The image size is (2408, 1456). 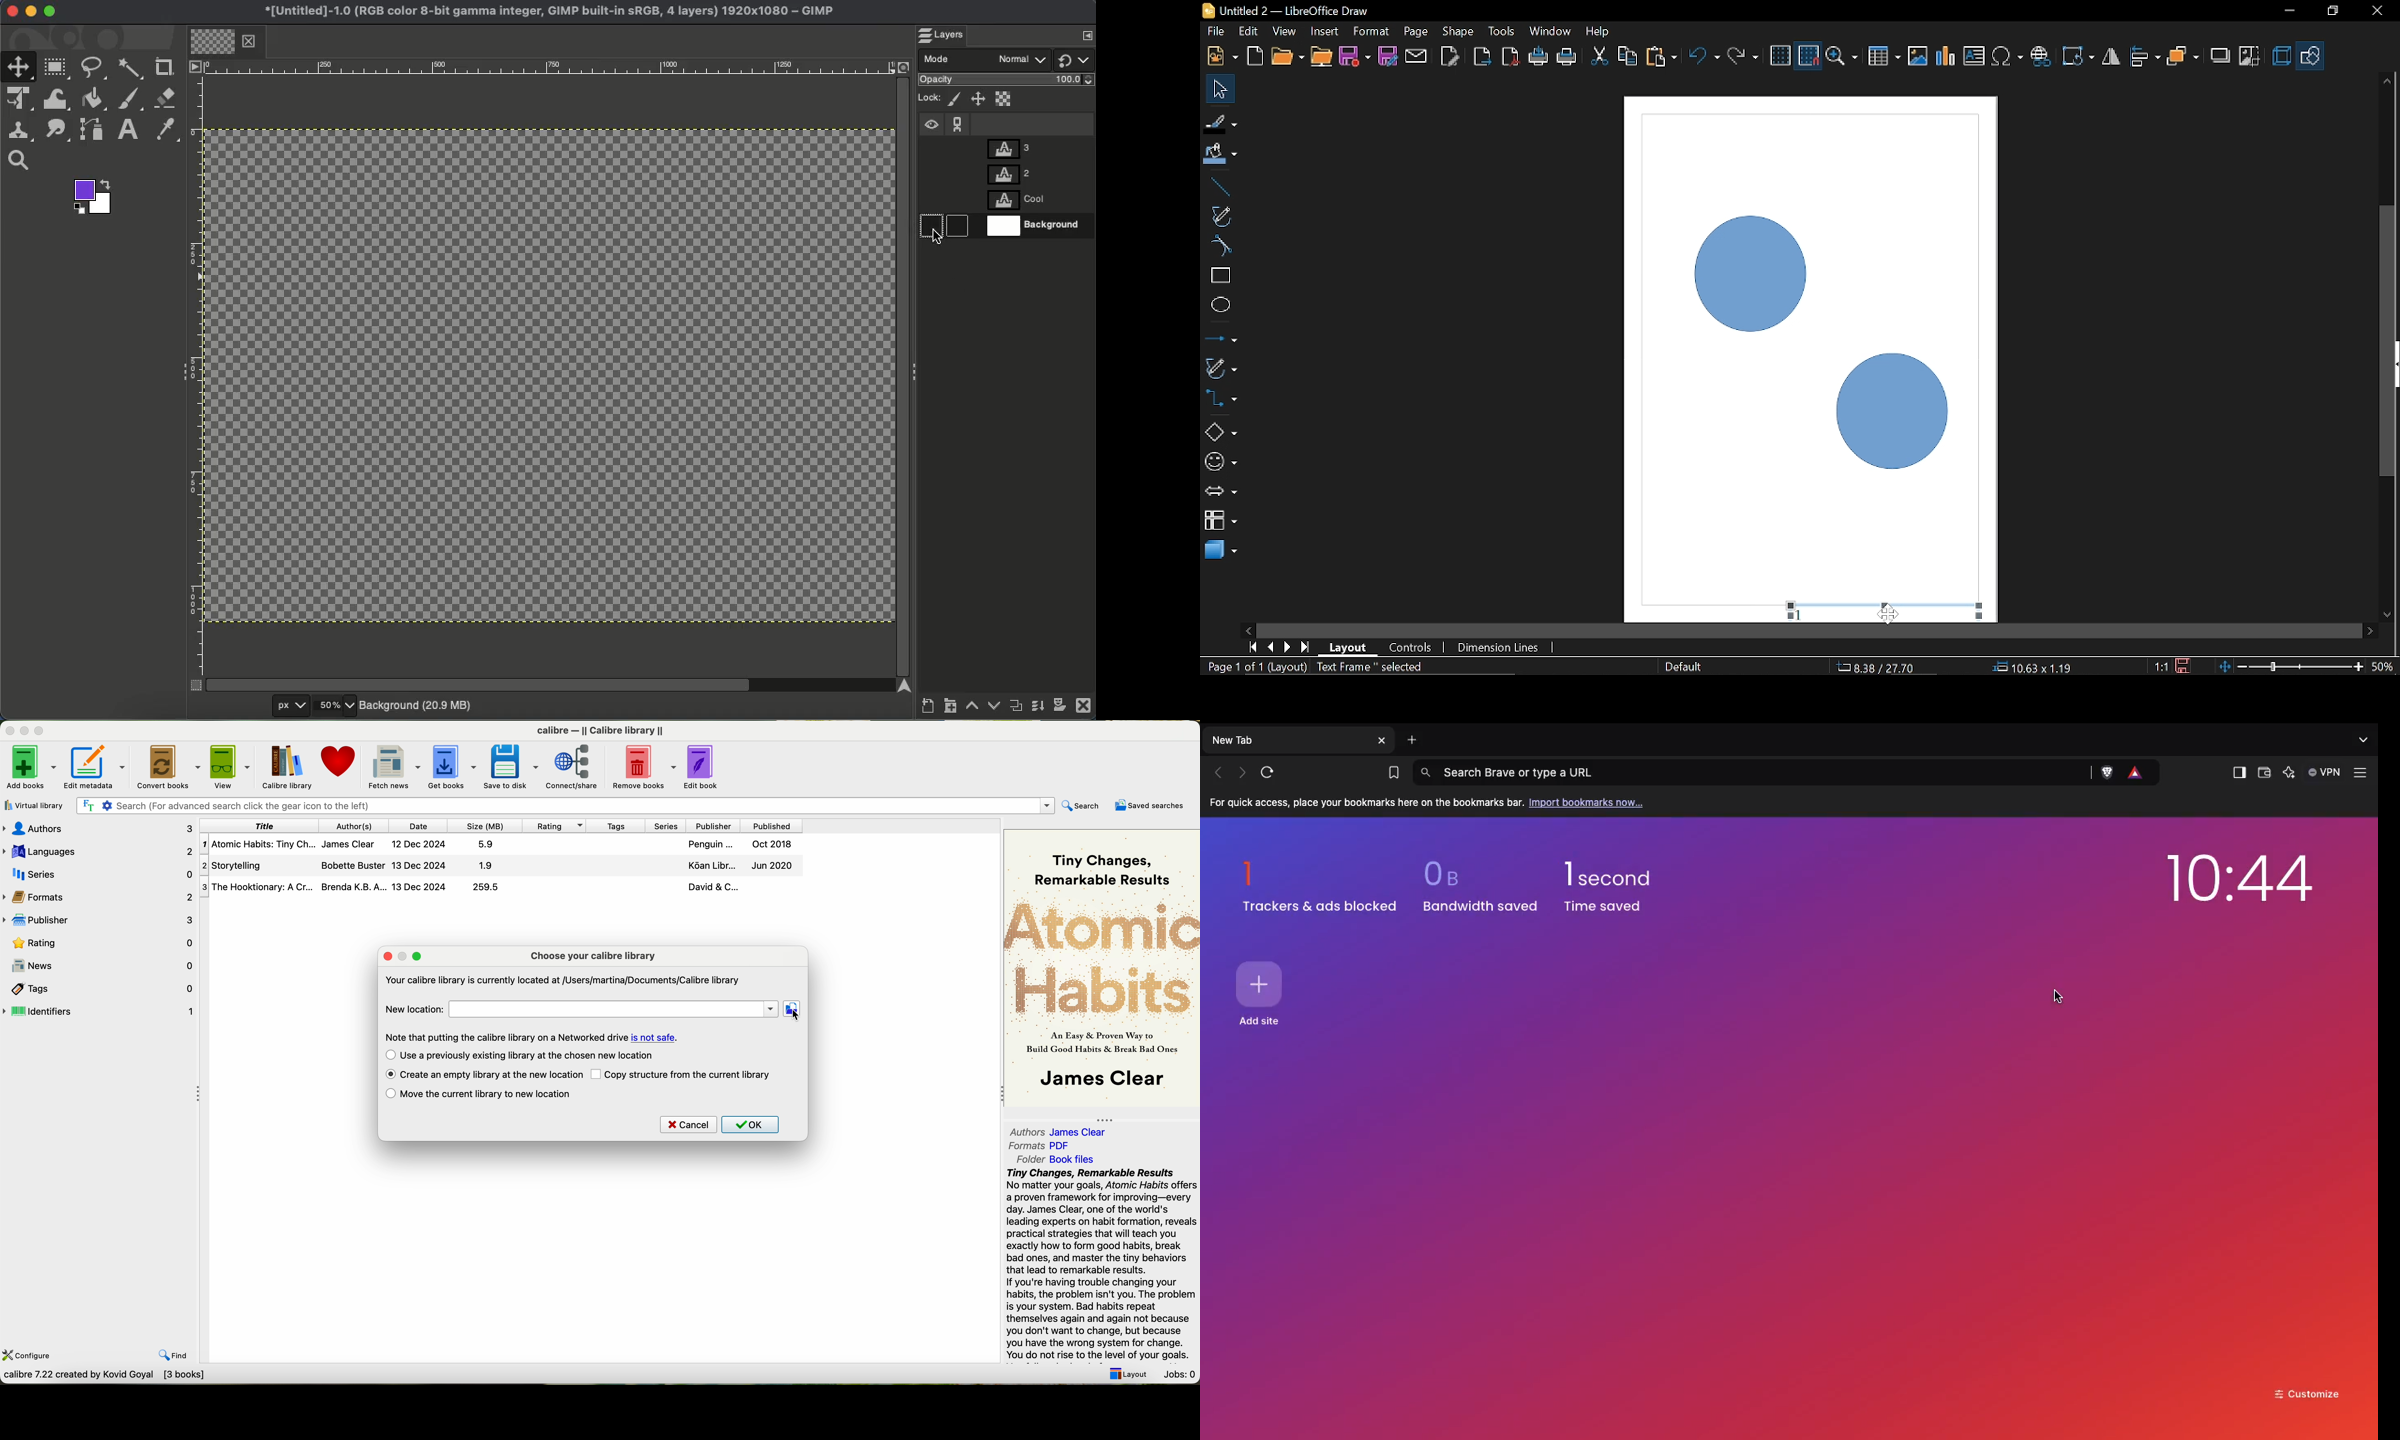 What do you see at coordinates (8, 730) in the screenshot?
I see `close program` at bounding box center [8, 730].